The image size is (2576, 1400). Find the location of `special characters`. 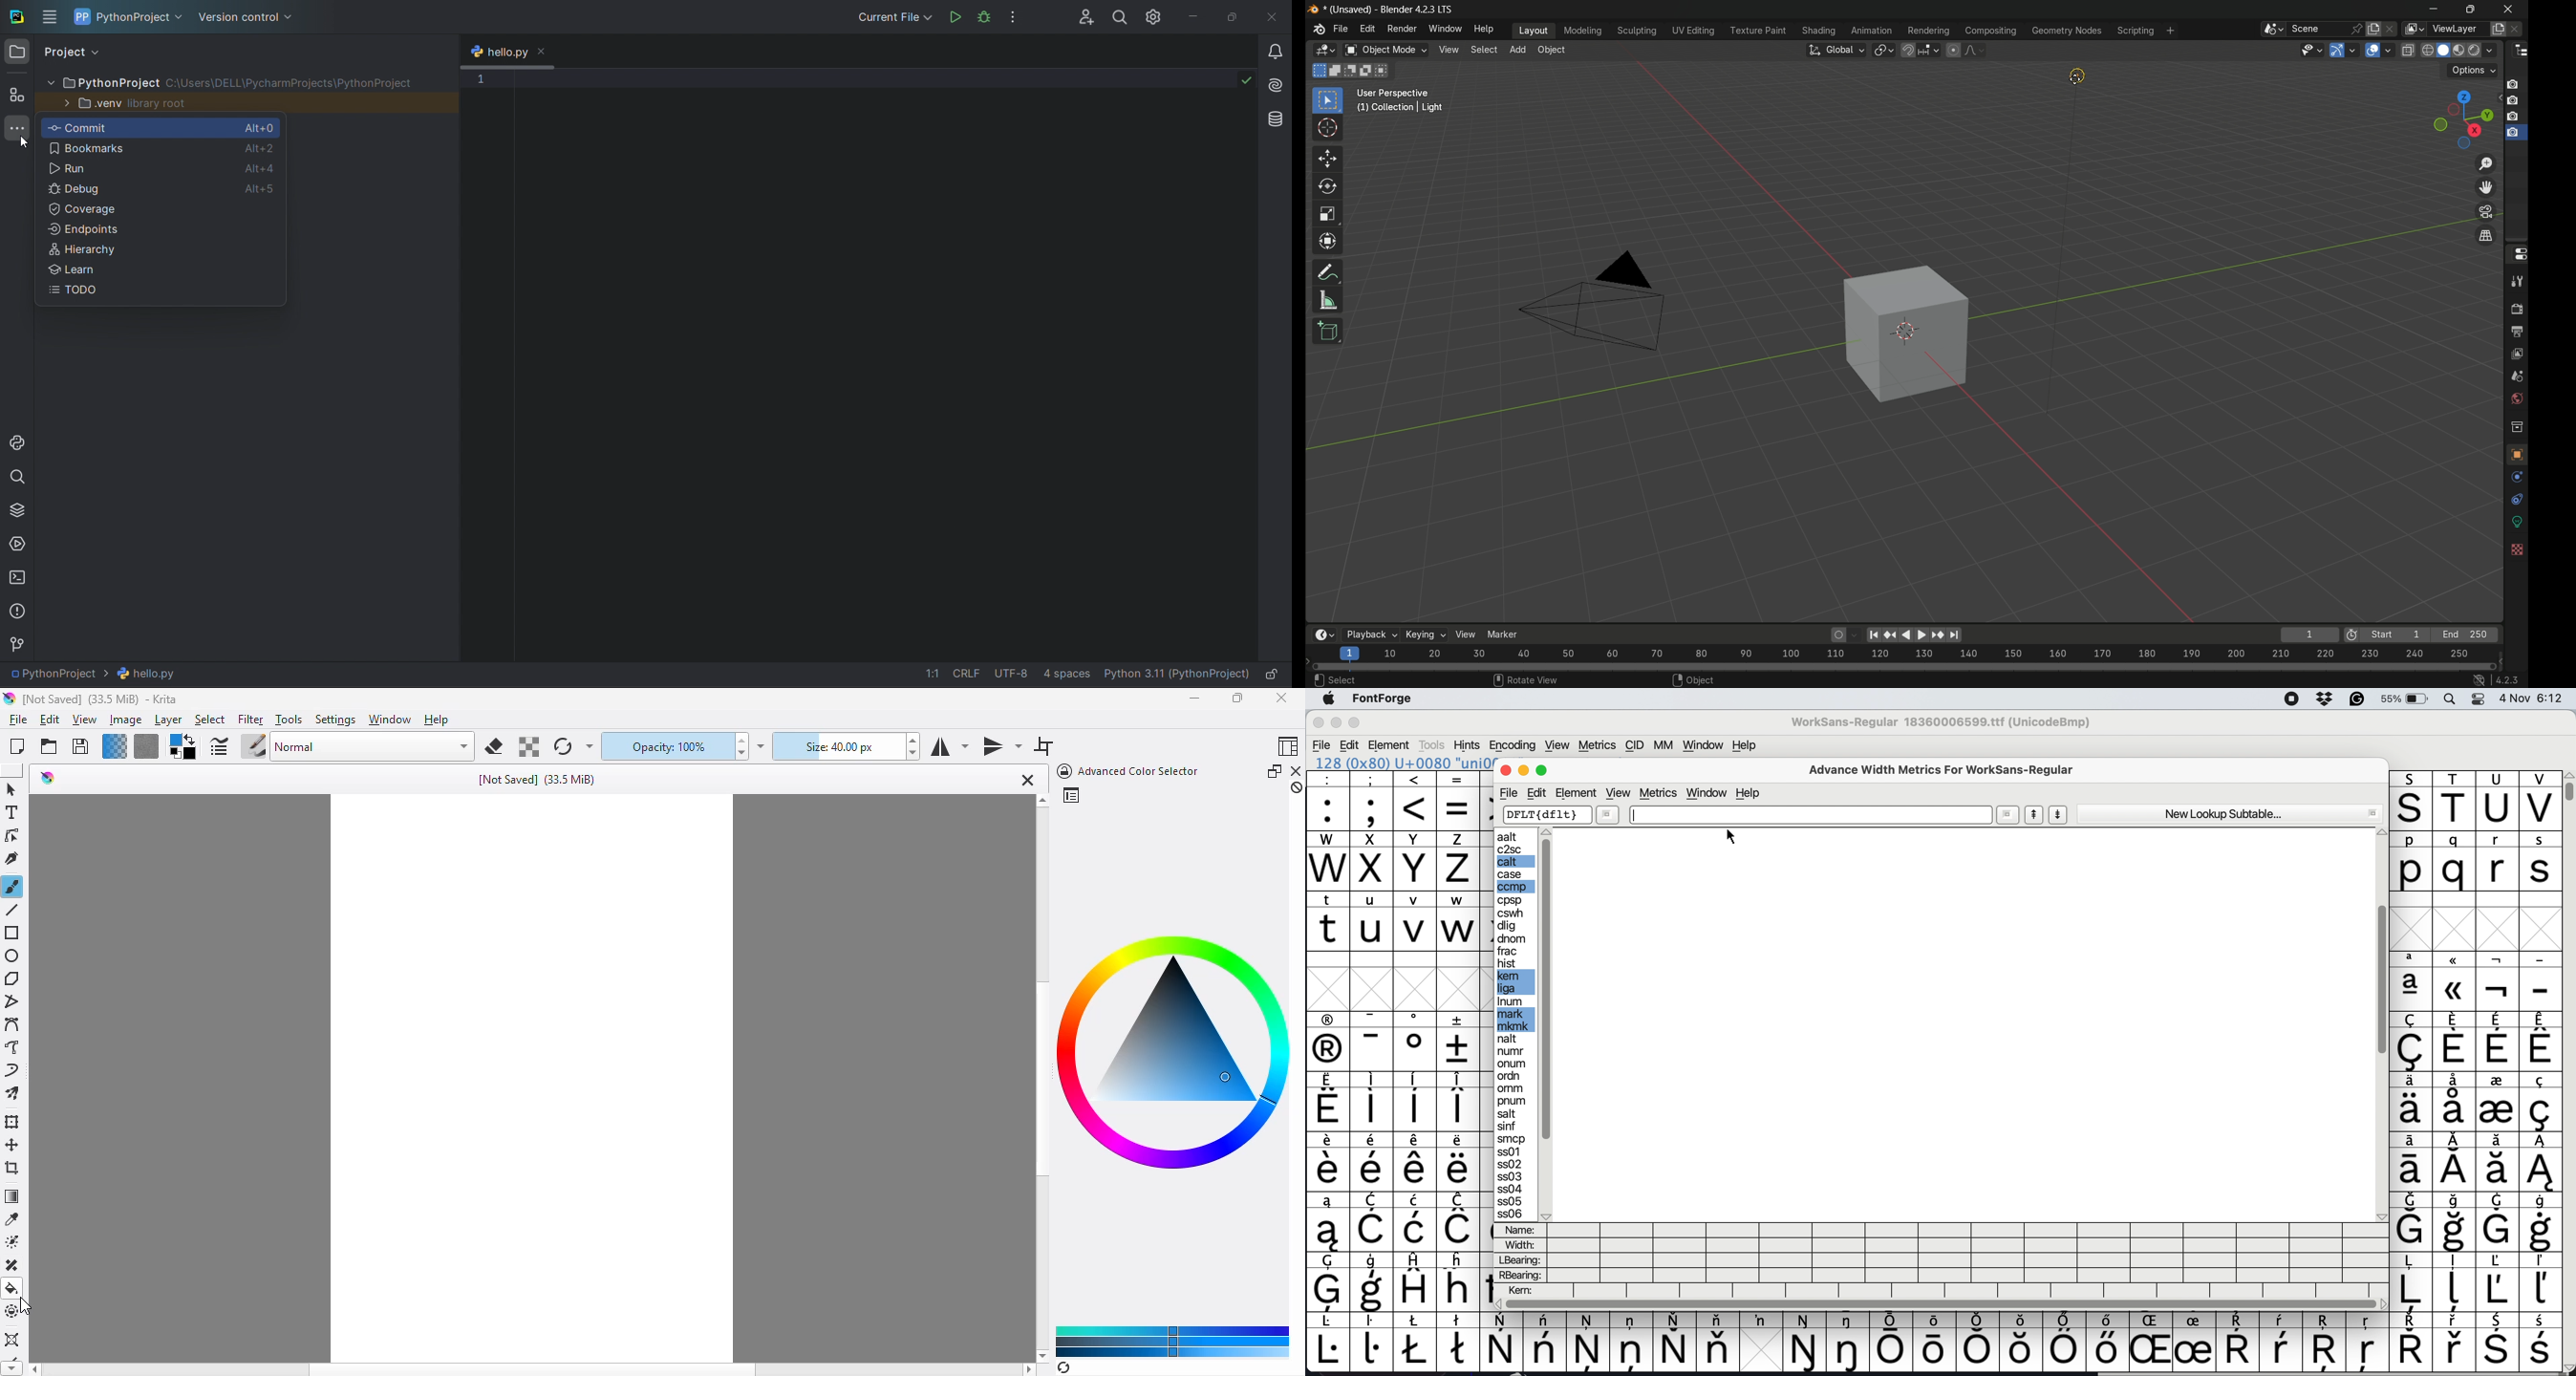

special characters is located at coordinates (1400, 777).